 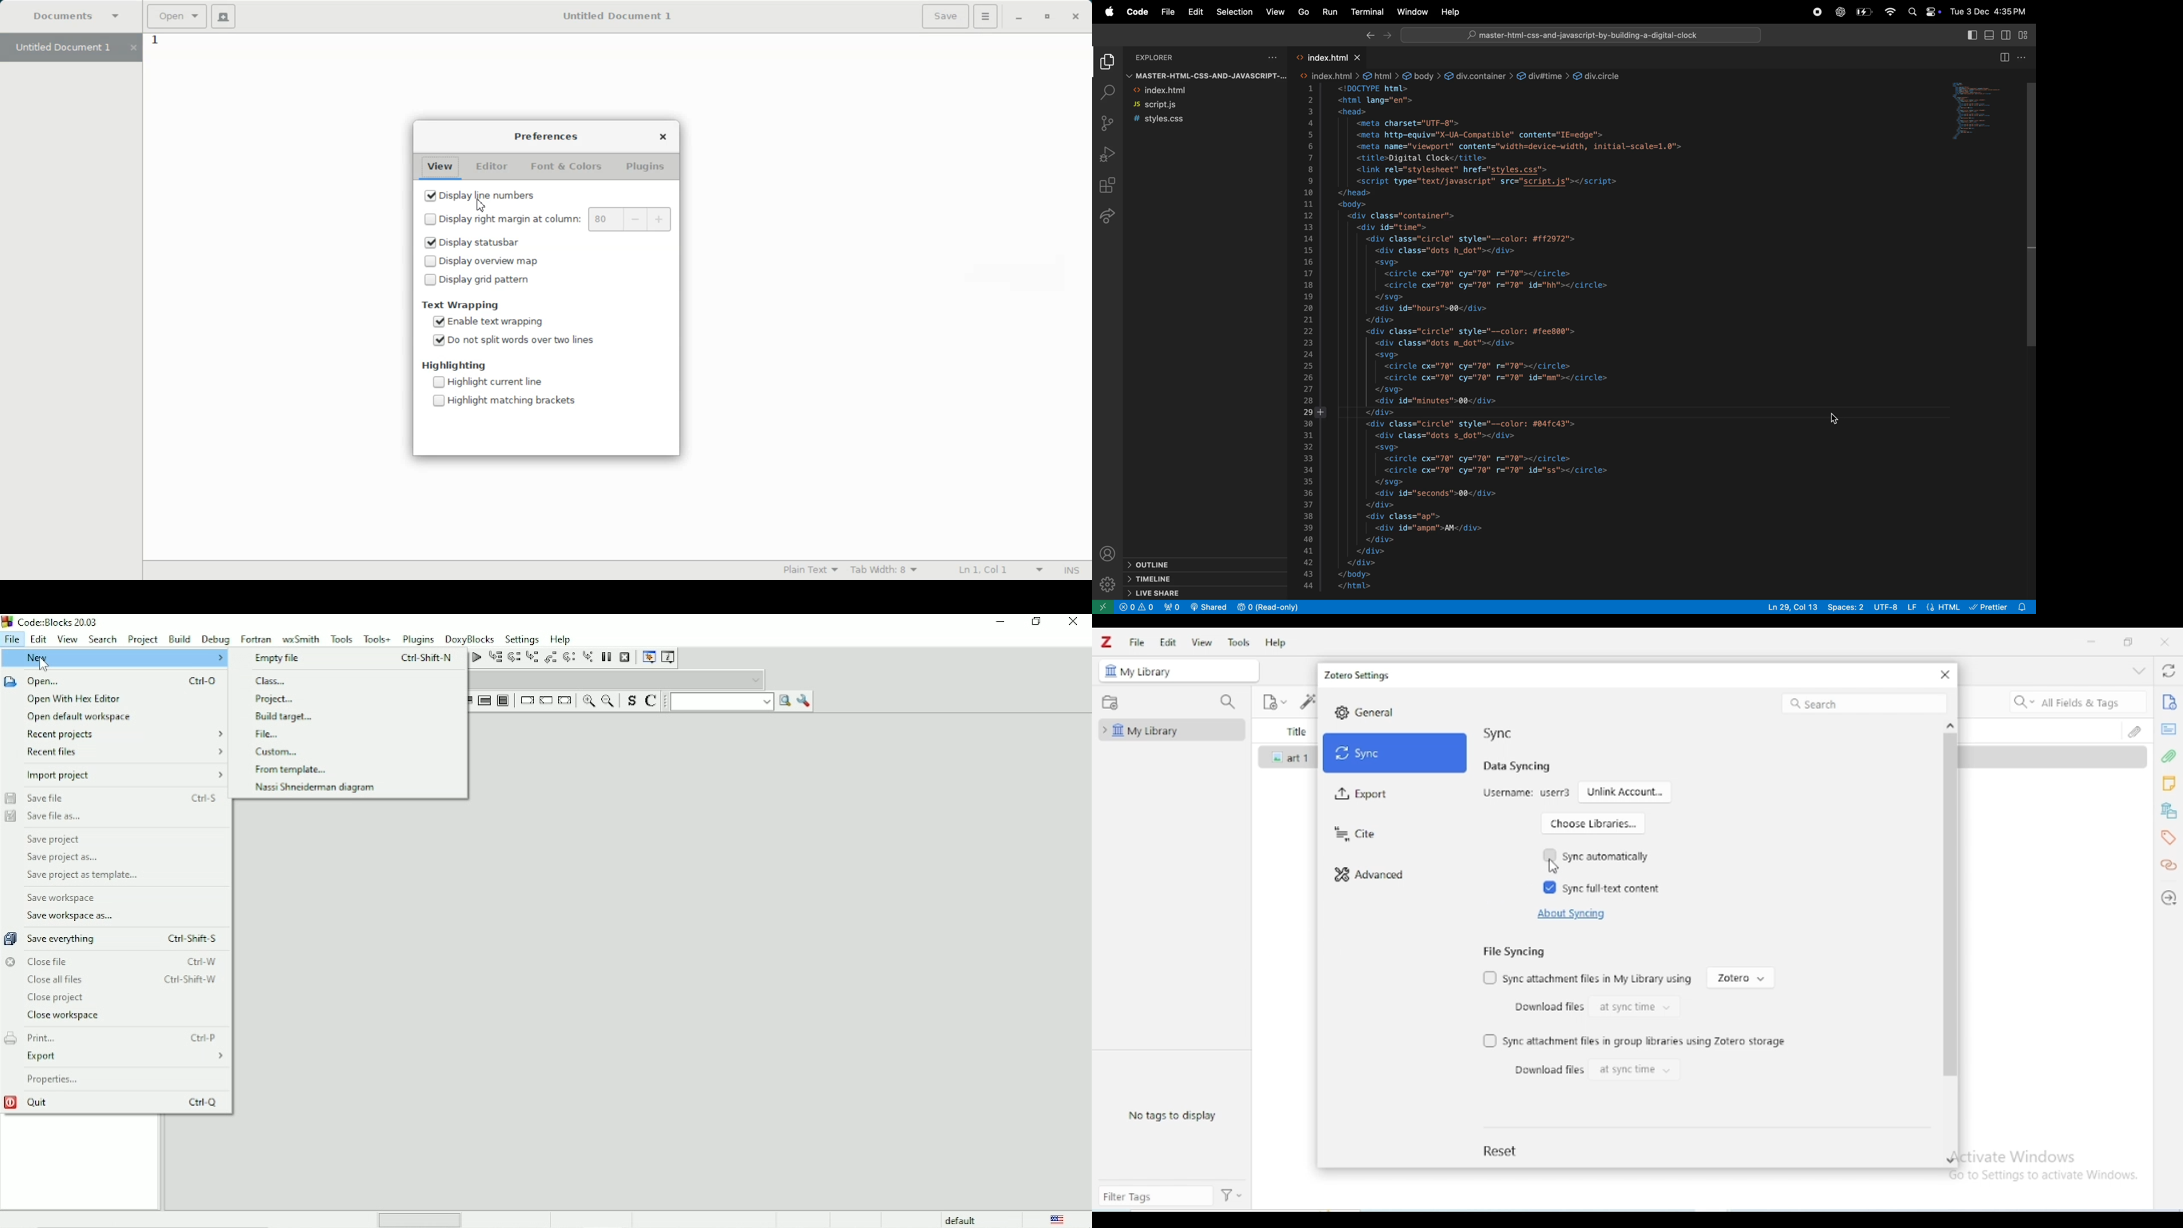 What do you see at coordinates (525, 700) in the screenshot?
I see `Break instruction` at bounding box center [525, 700].